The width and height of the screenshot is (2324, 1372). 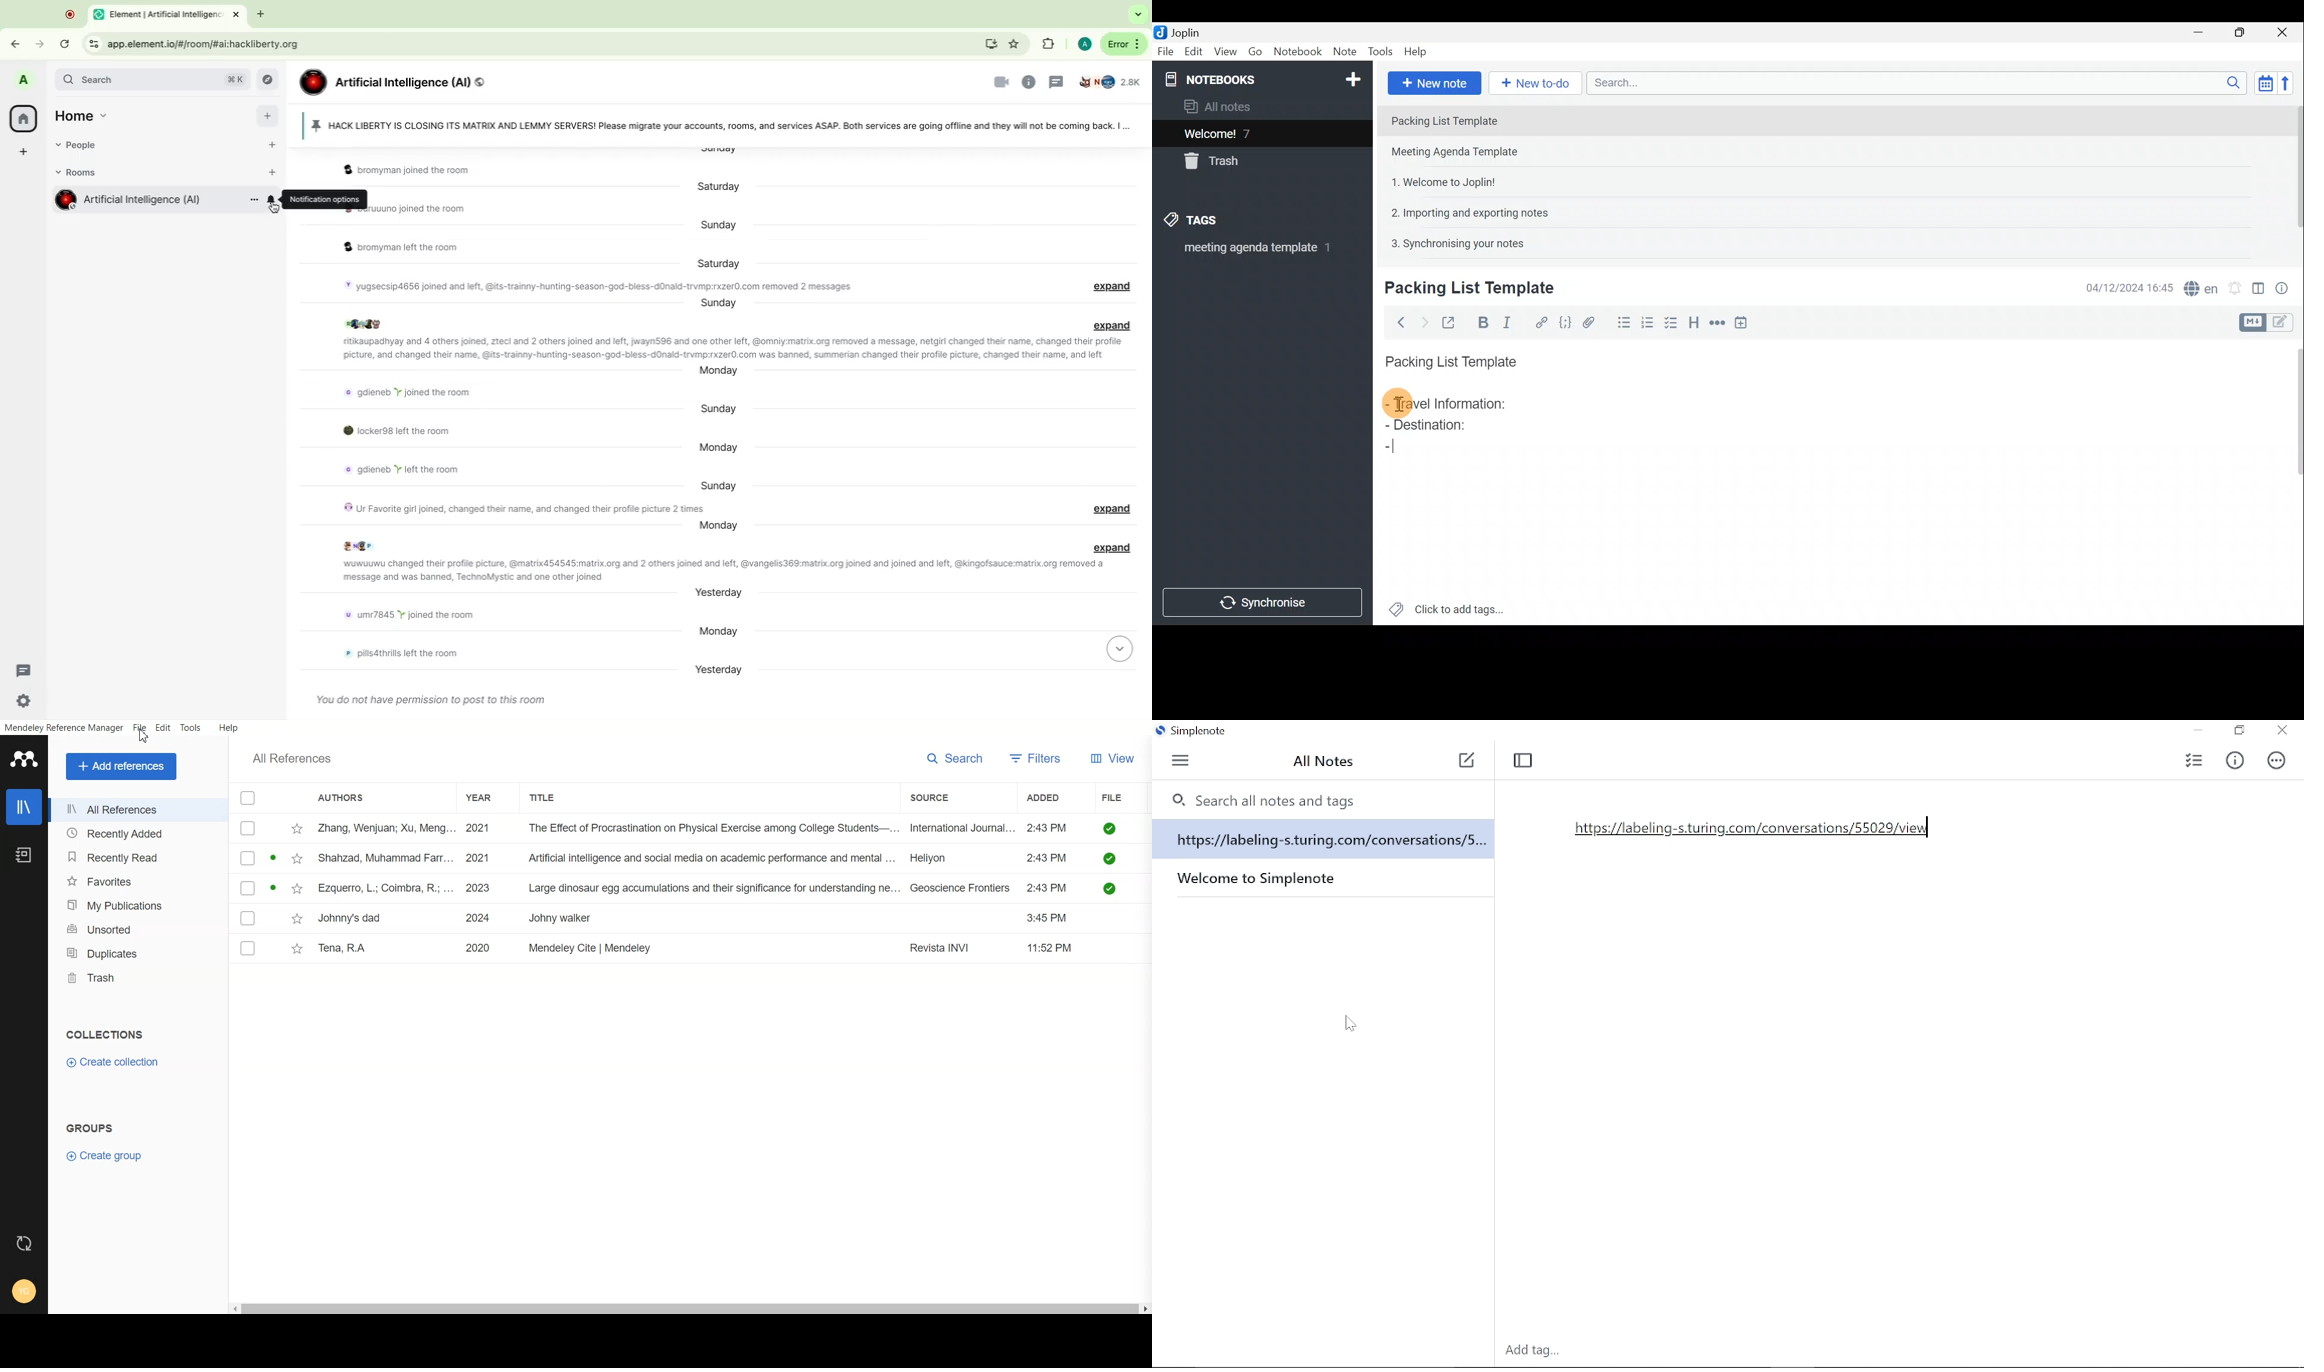 What do you see at coordinates (1533, 1353) in the screenshot?
I see `Add tag` at bounding box center [1533, 1353].